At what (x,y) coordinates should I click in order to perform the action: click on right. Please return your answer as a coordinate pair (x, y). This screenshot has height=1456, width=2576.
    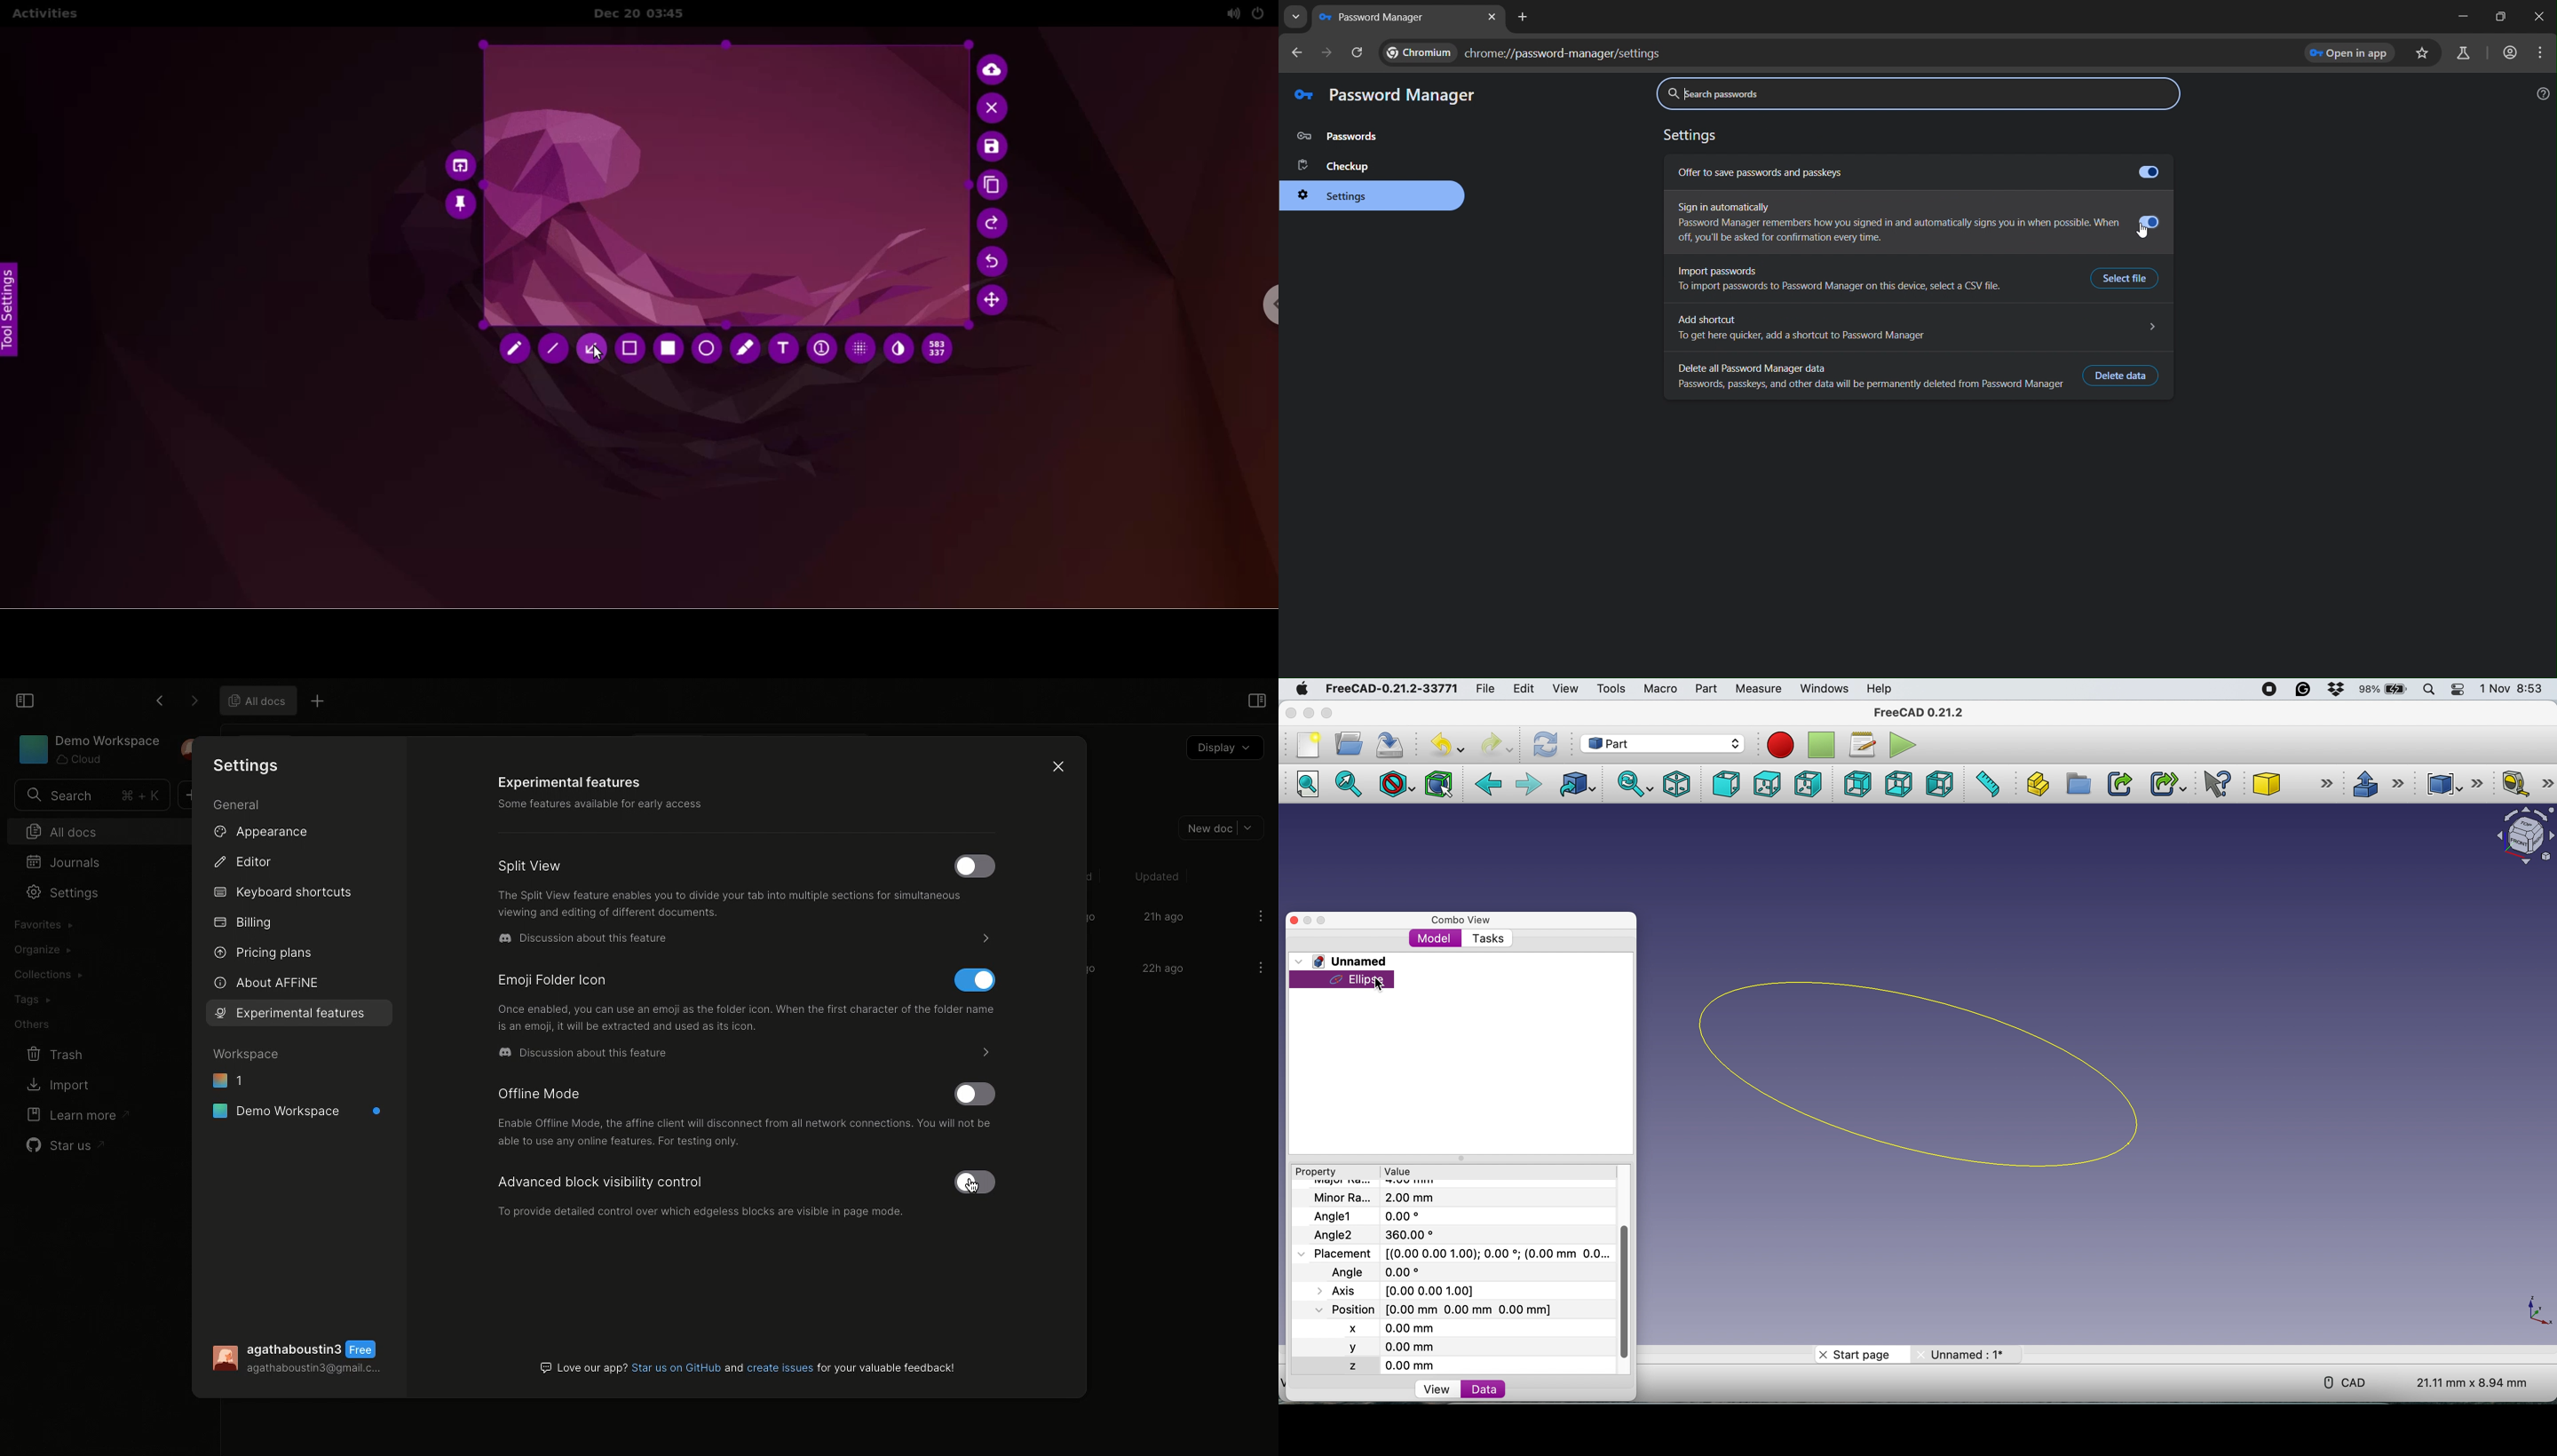
    Looking at the image, I should click on (1809, 784).